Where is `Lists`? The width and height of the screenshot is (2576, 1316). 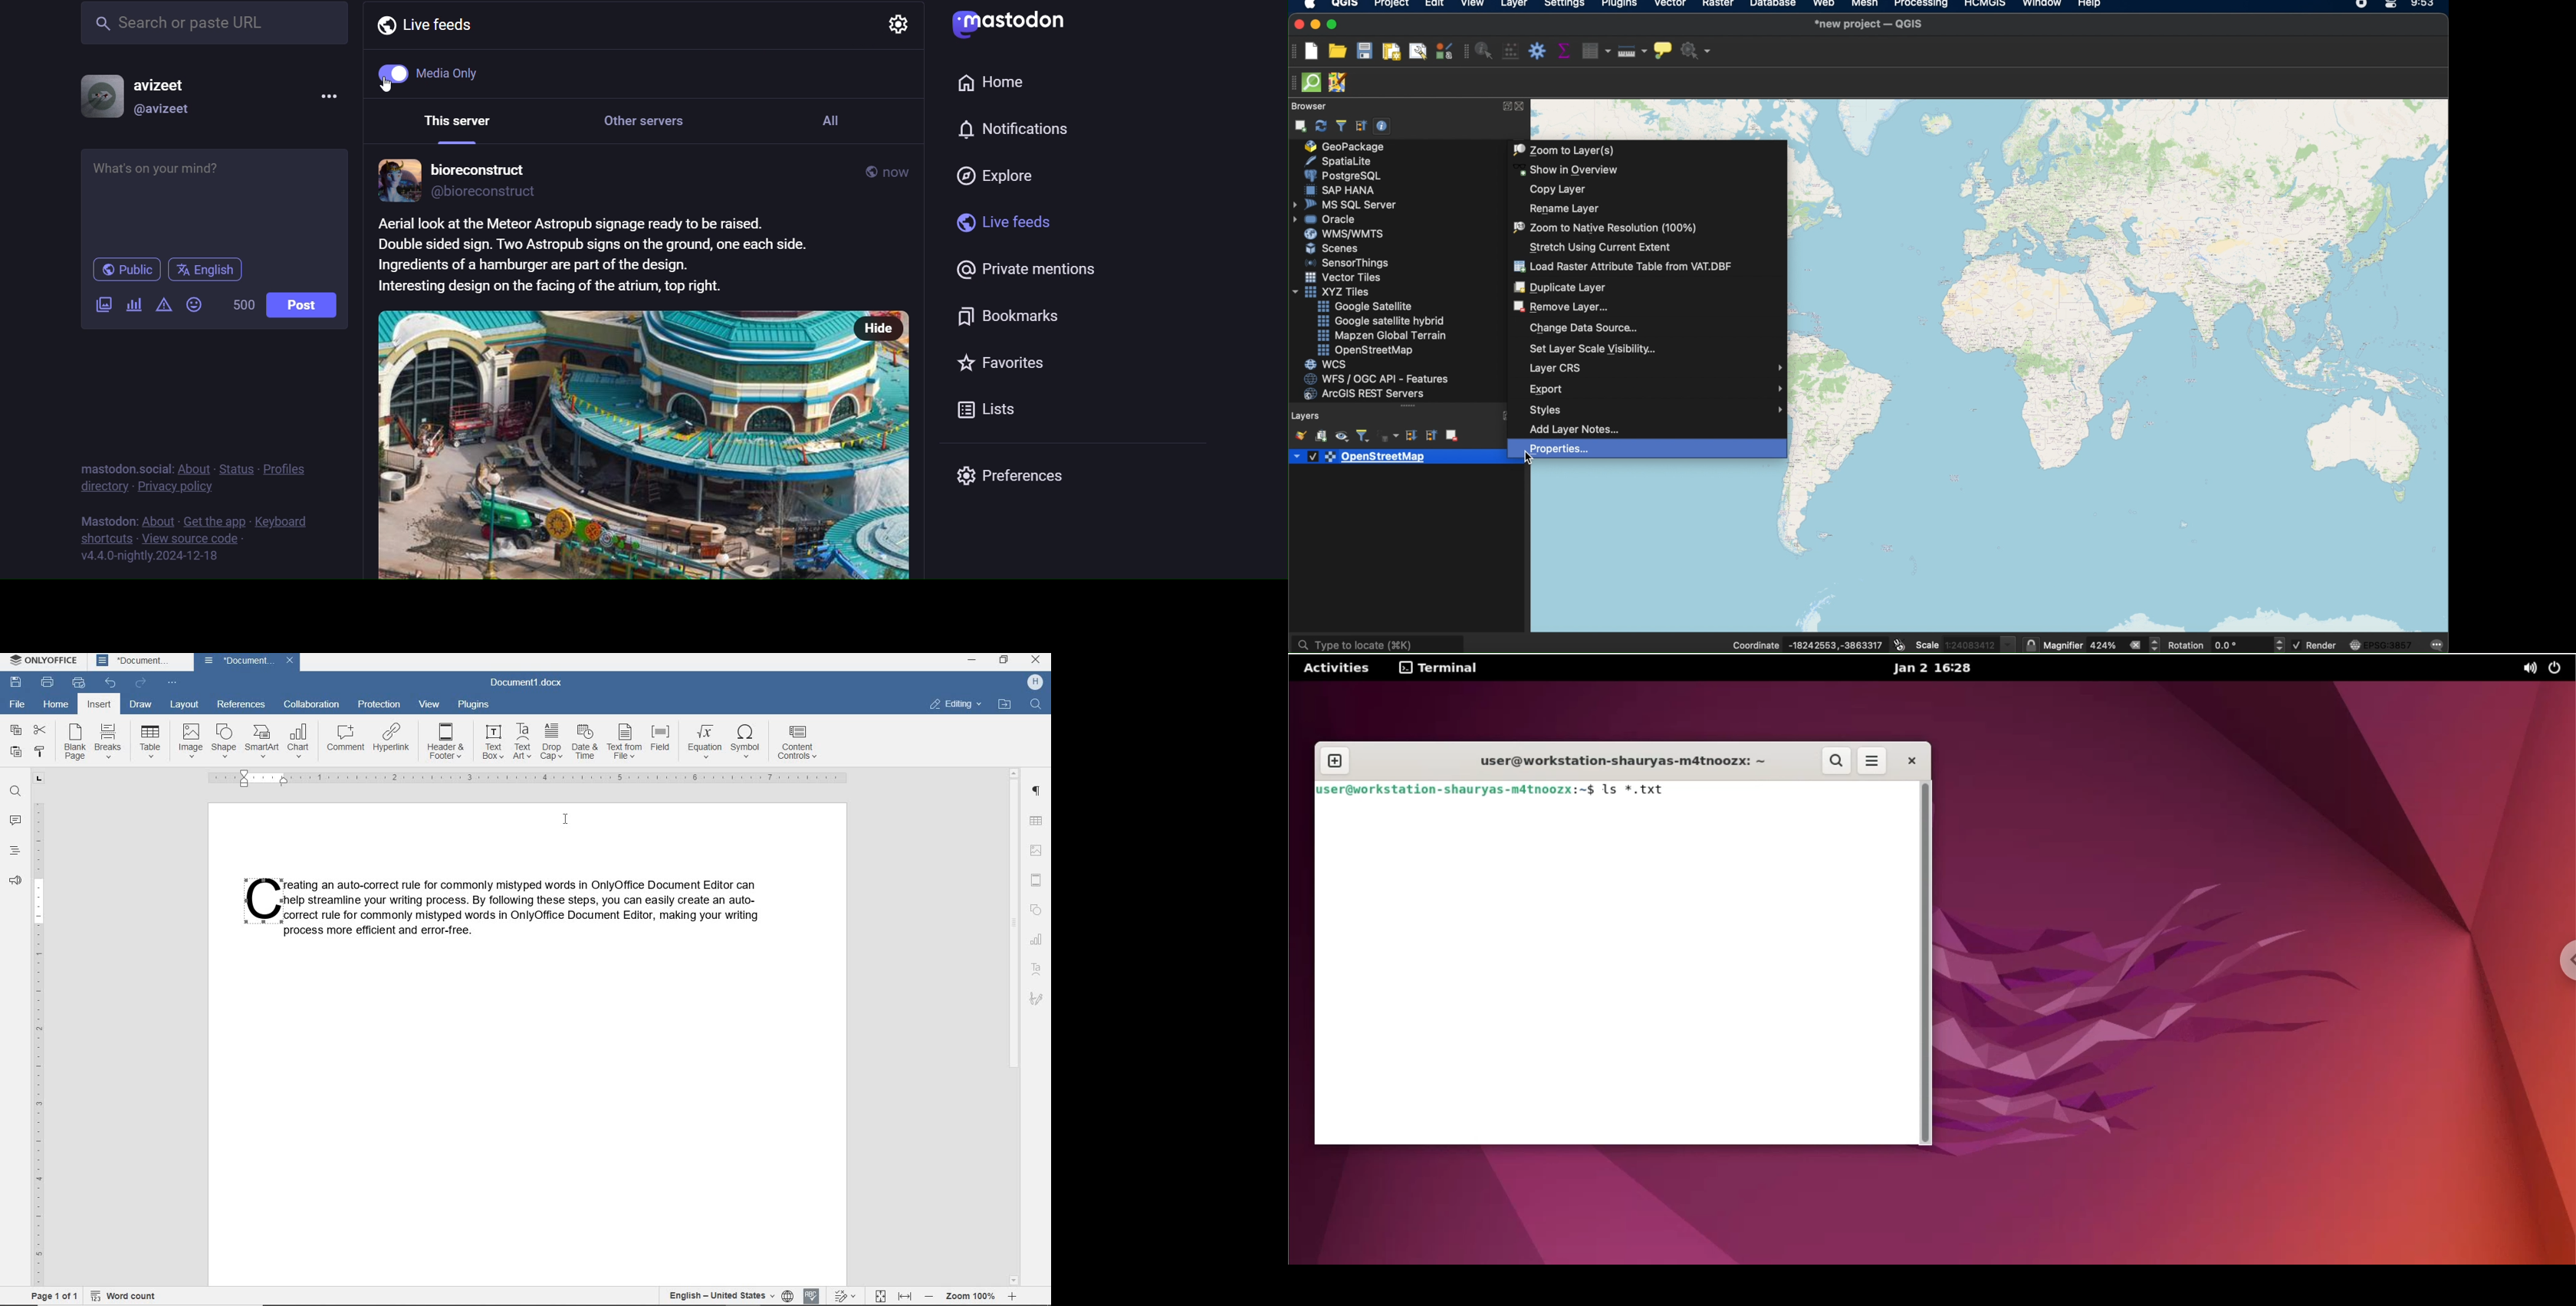
Lists is located at coordinates (988, 409).